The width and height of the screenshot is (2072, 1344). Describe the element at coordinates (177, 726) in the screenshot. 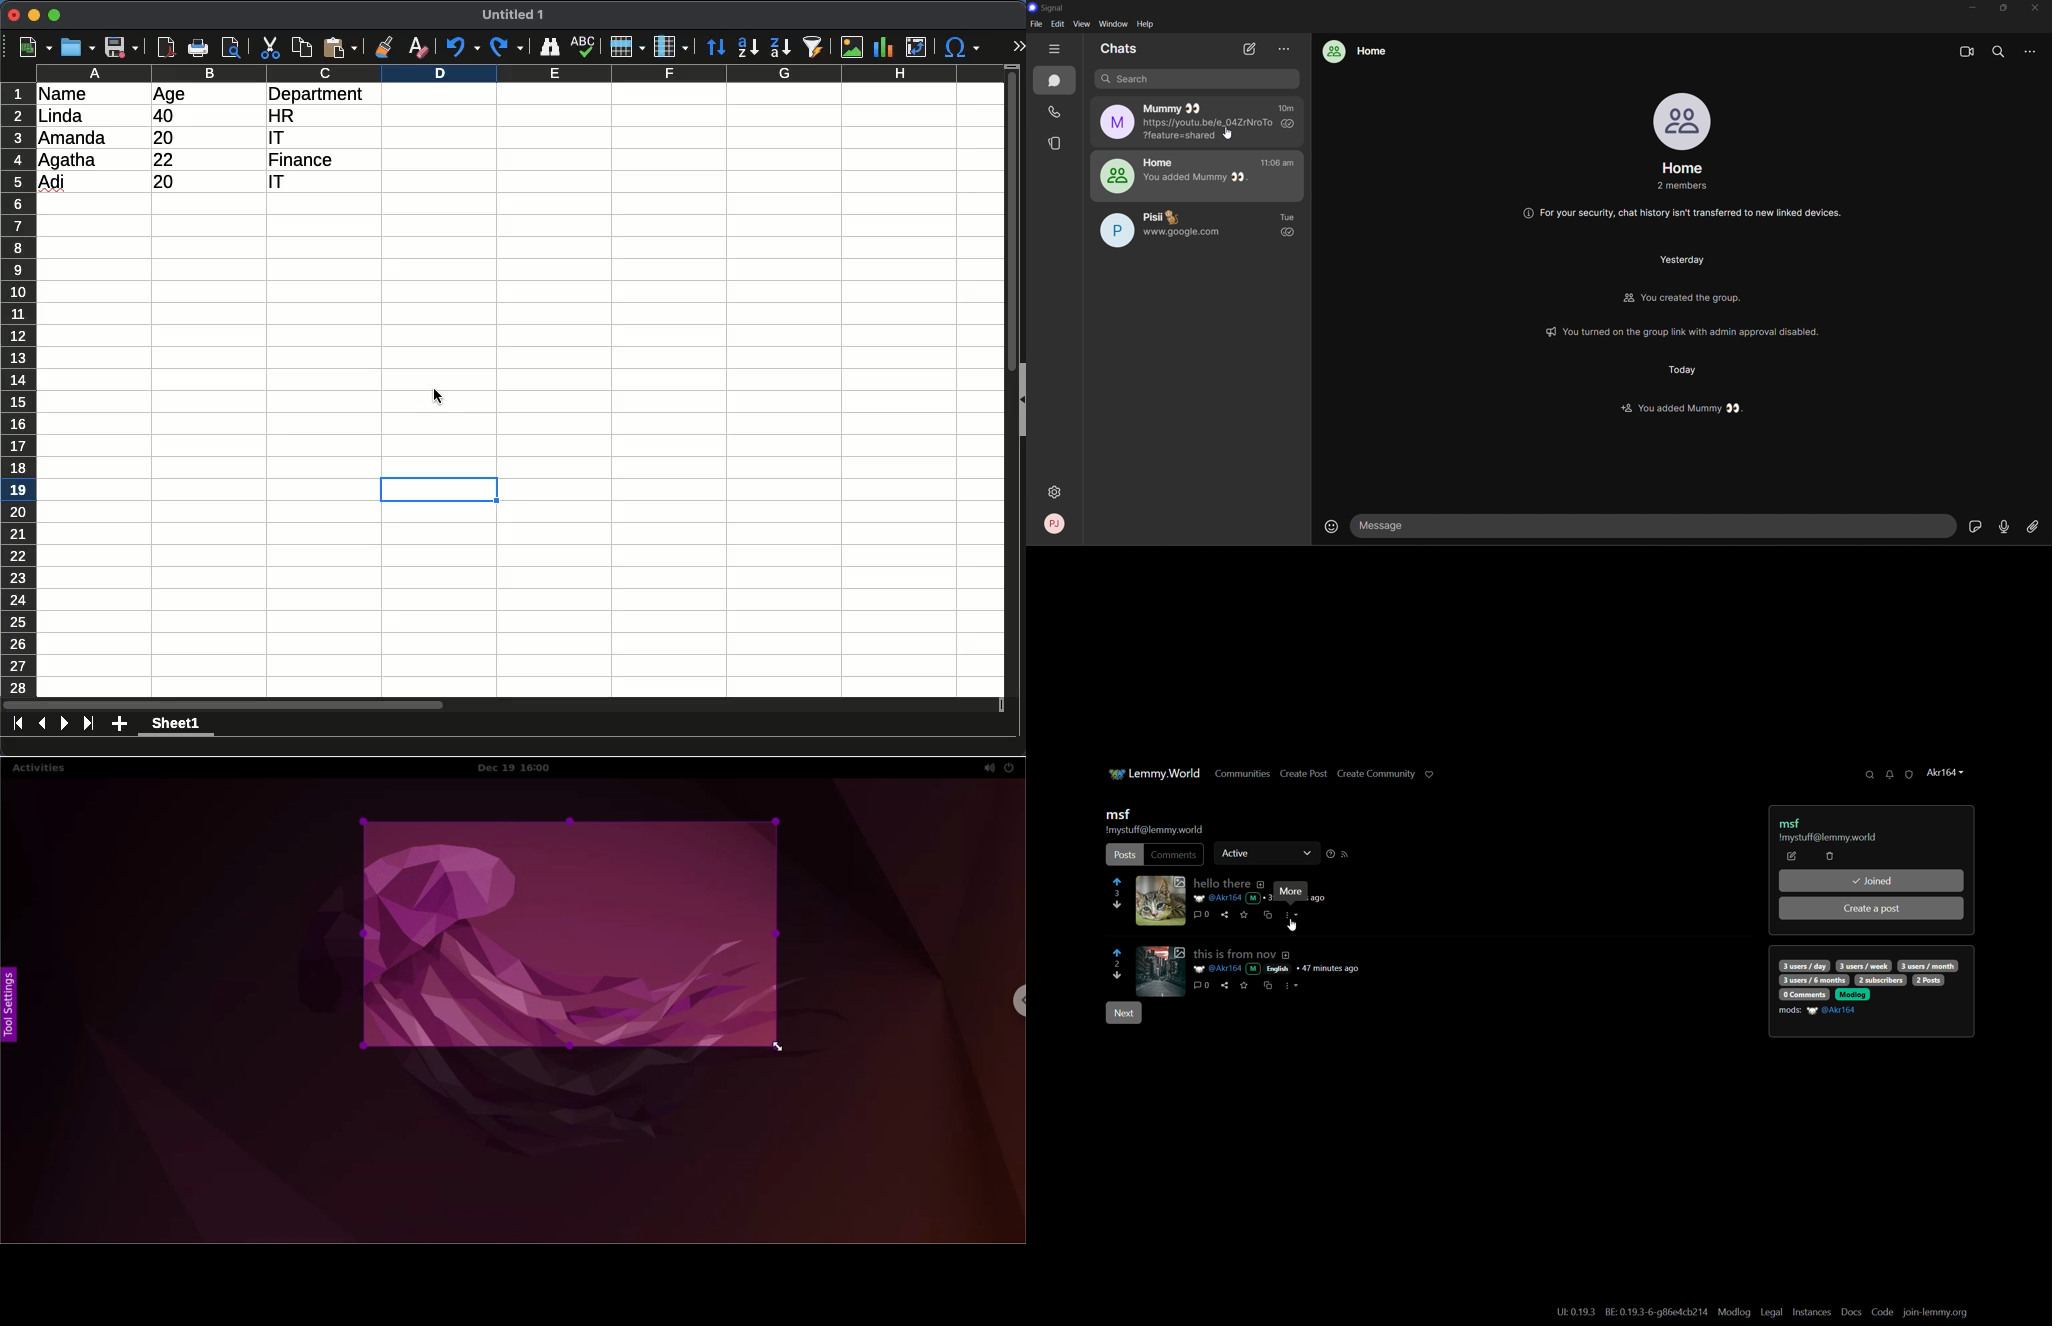

I see `sheet 1` at that location.